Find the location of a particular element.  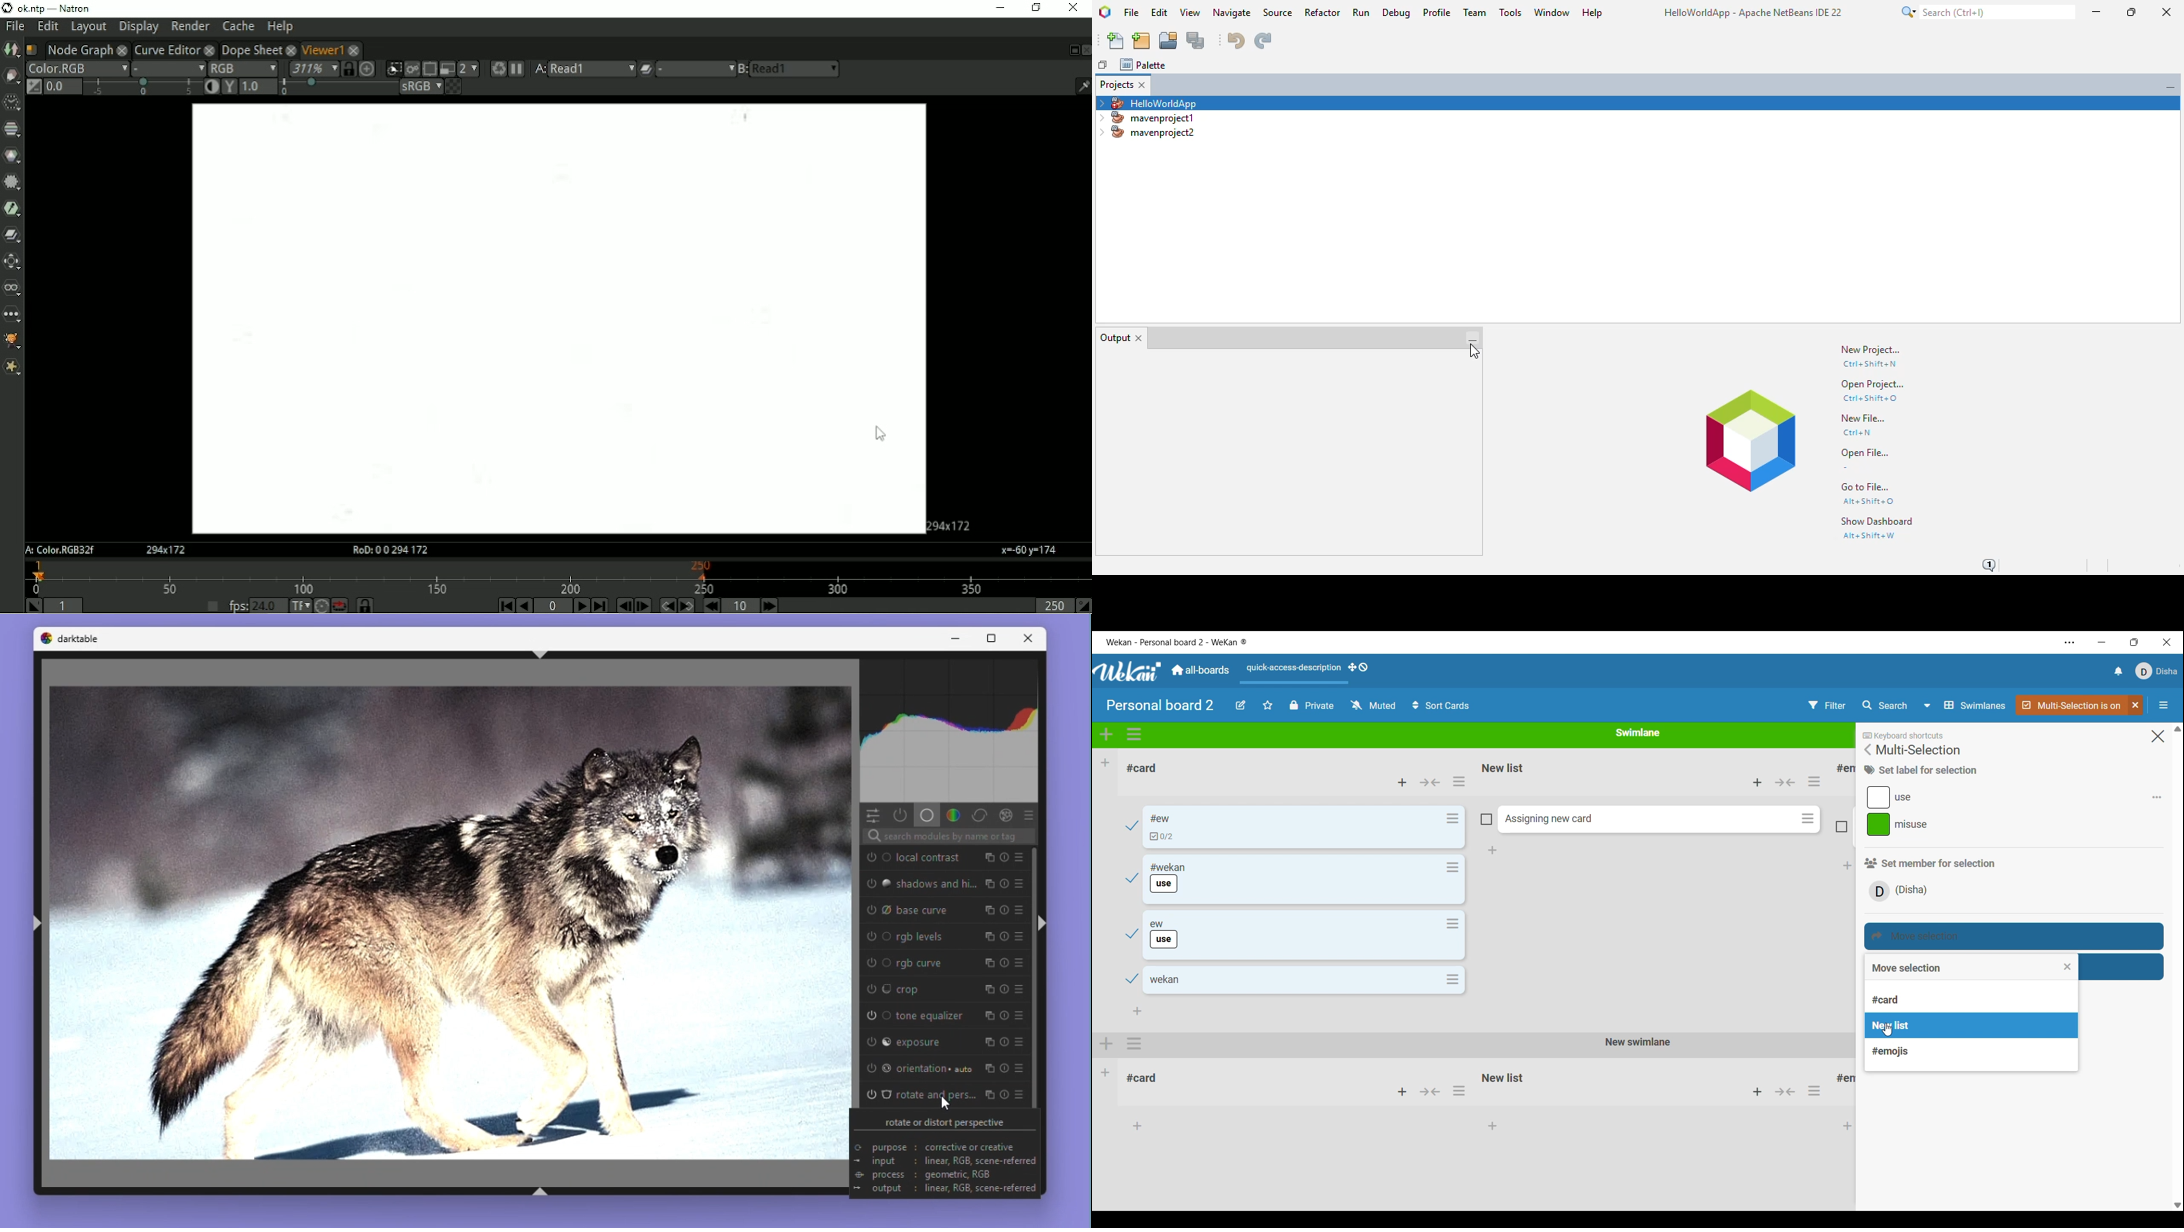

Assigning Card name is located at coordinates (1555, 819).